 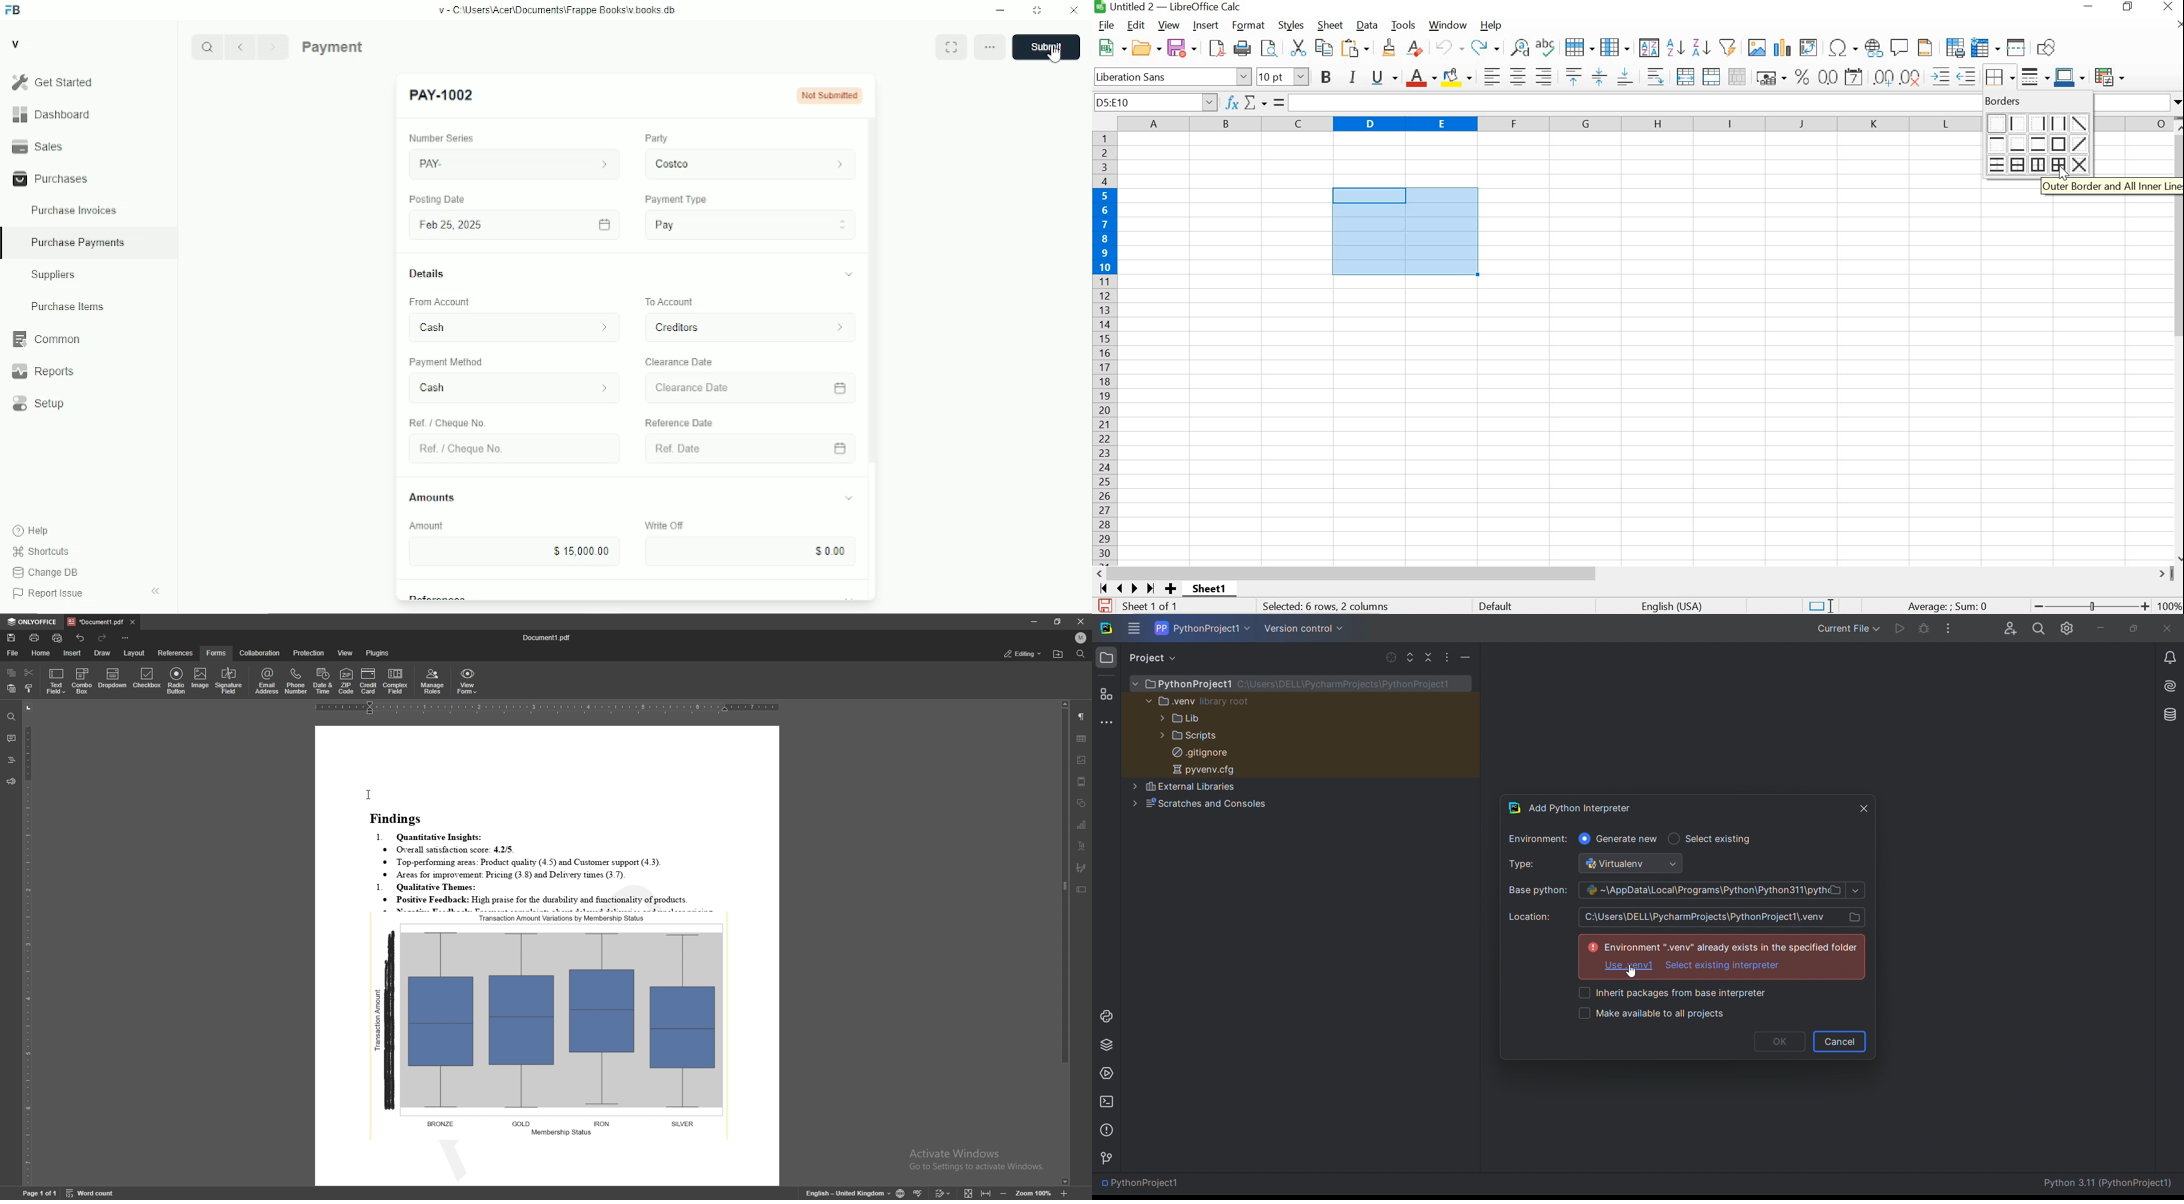 What do you see at coordinates (558, 10) in the screenshot?
I see `v= C Wsers\Acen\Documents\Frappe Books\v books db` at bounding box center [558, 10].